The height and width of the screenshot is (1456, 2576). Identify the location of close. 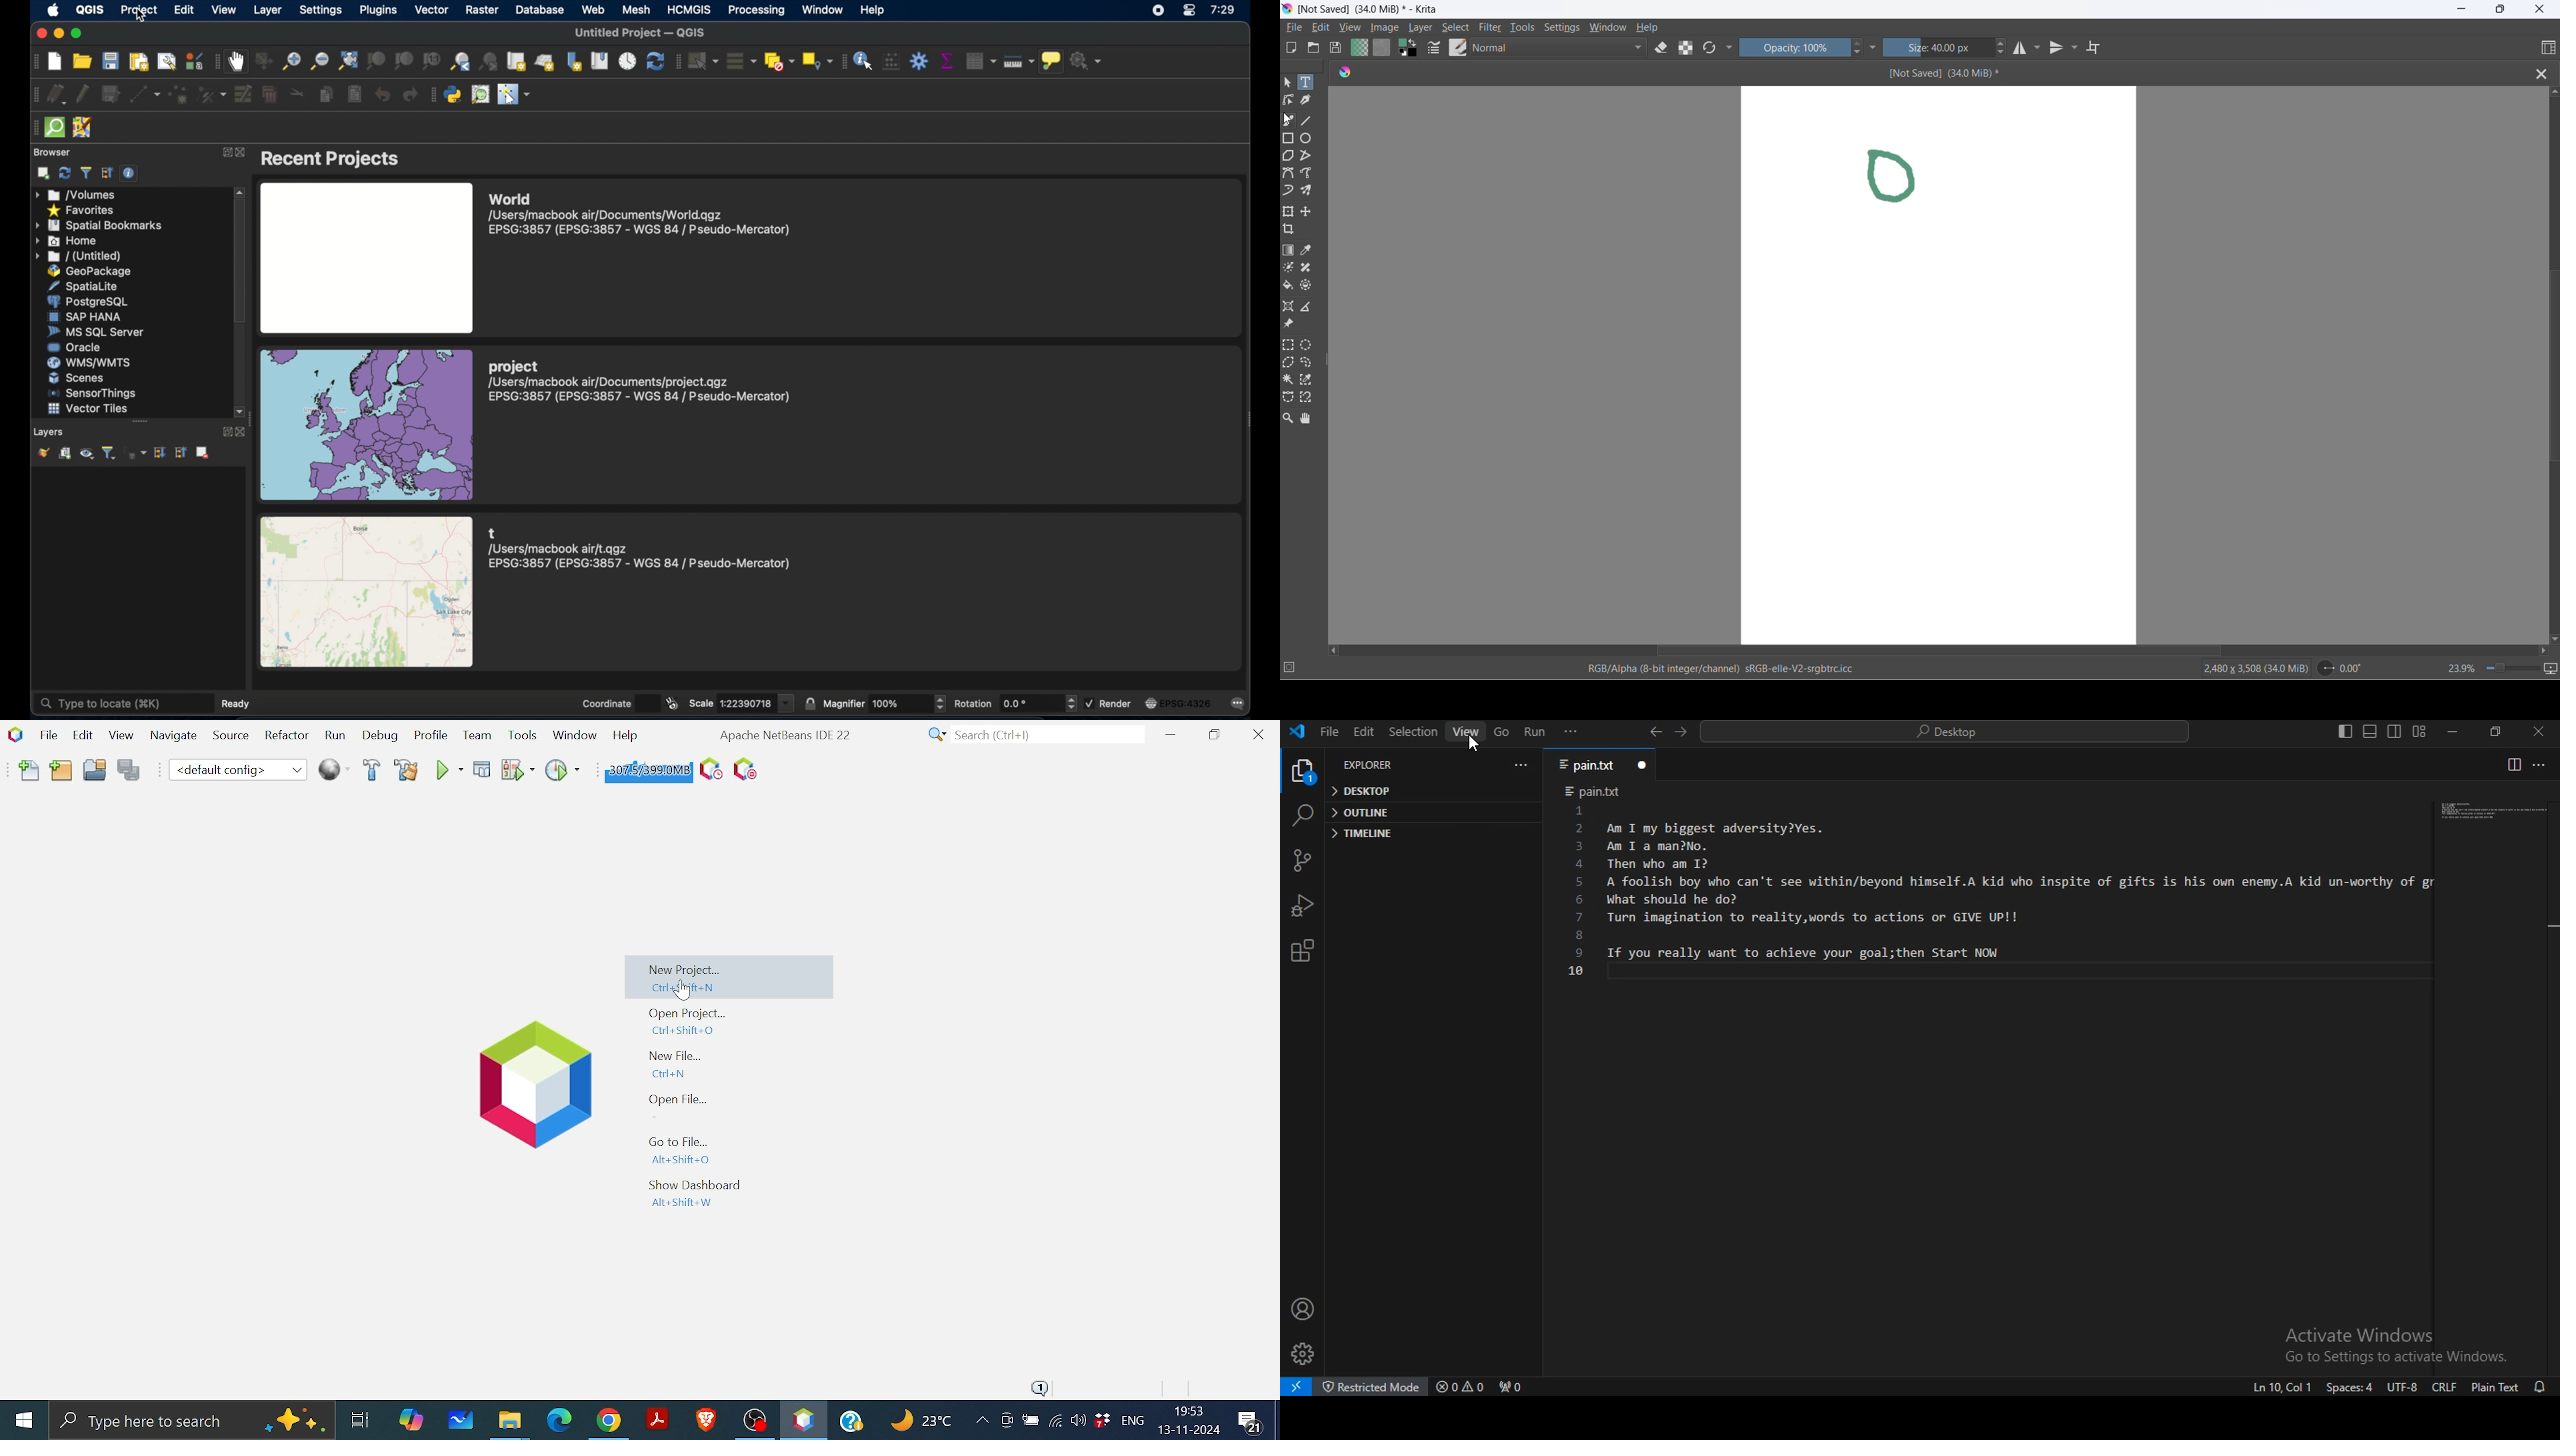
(2539, 9).